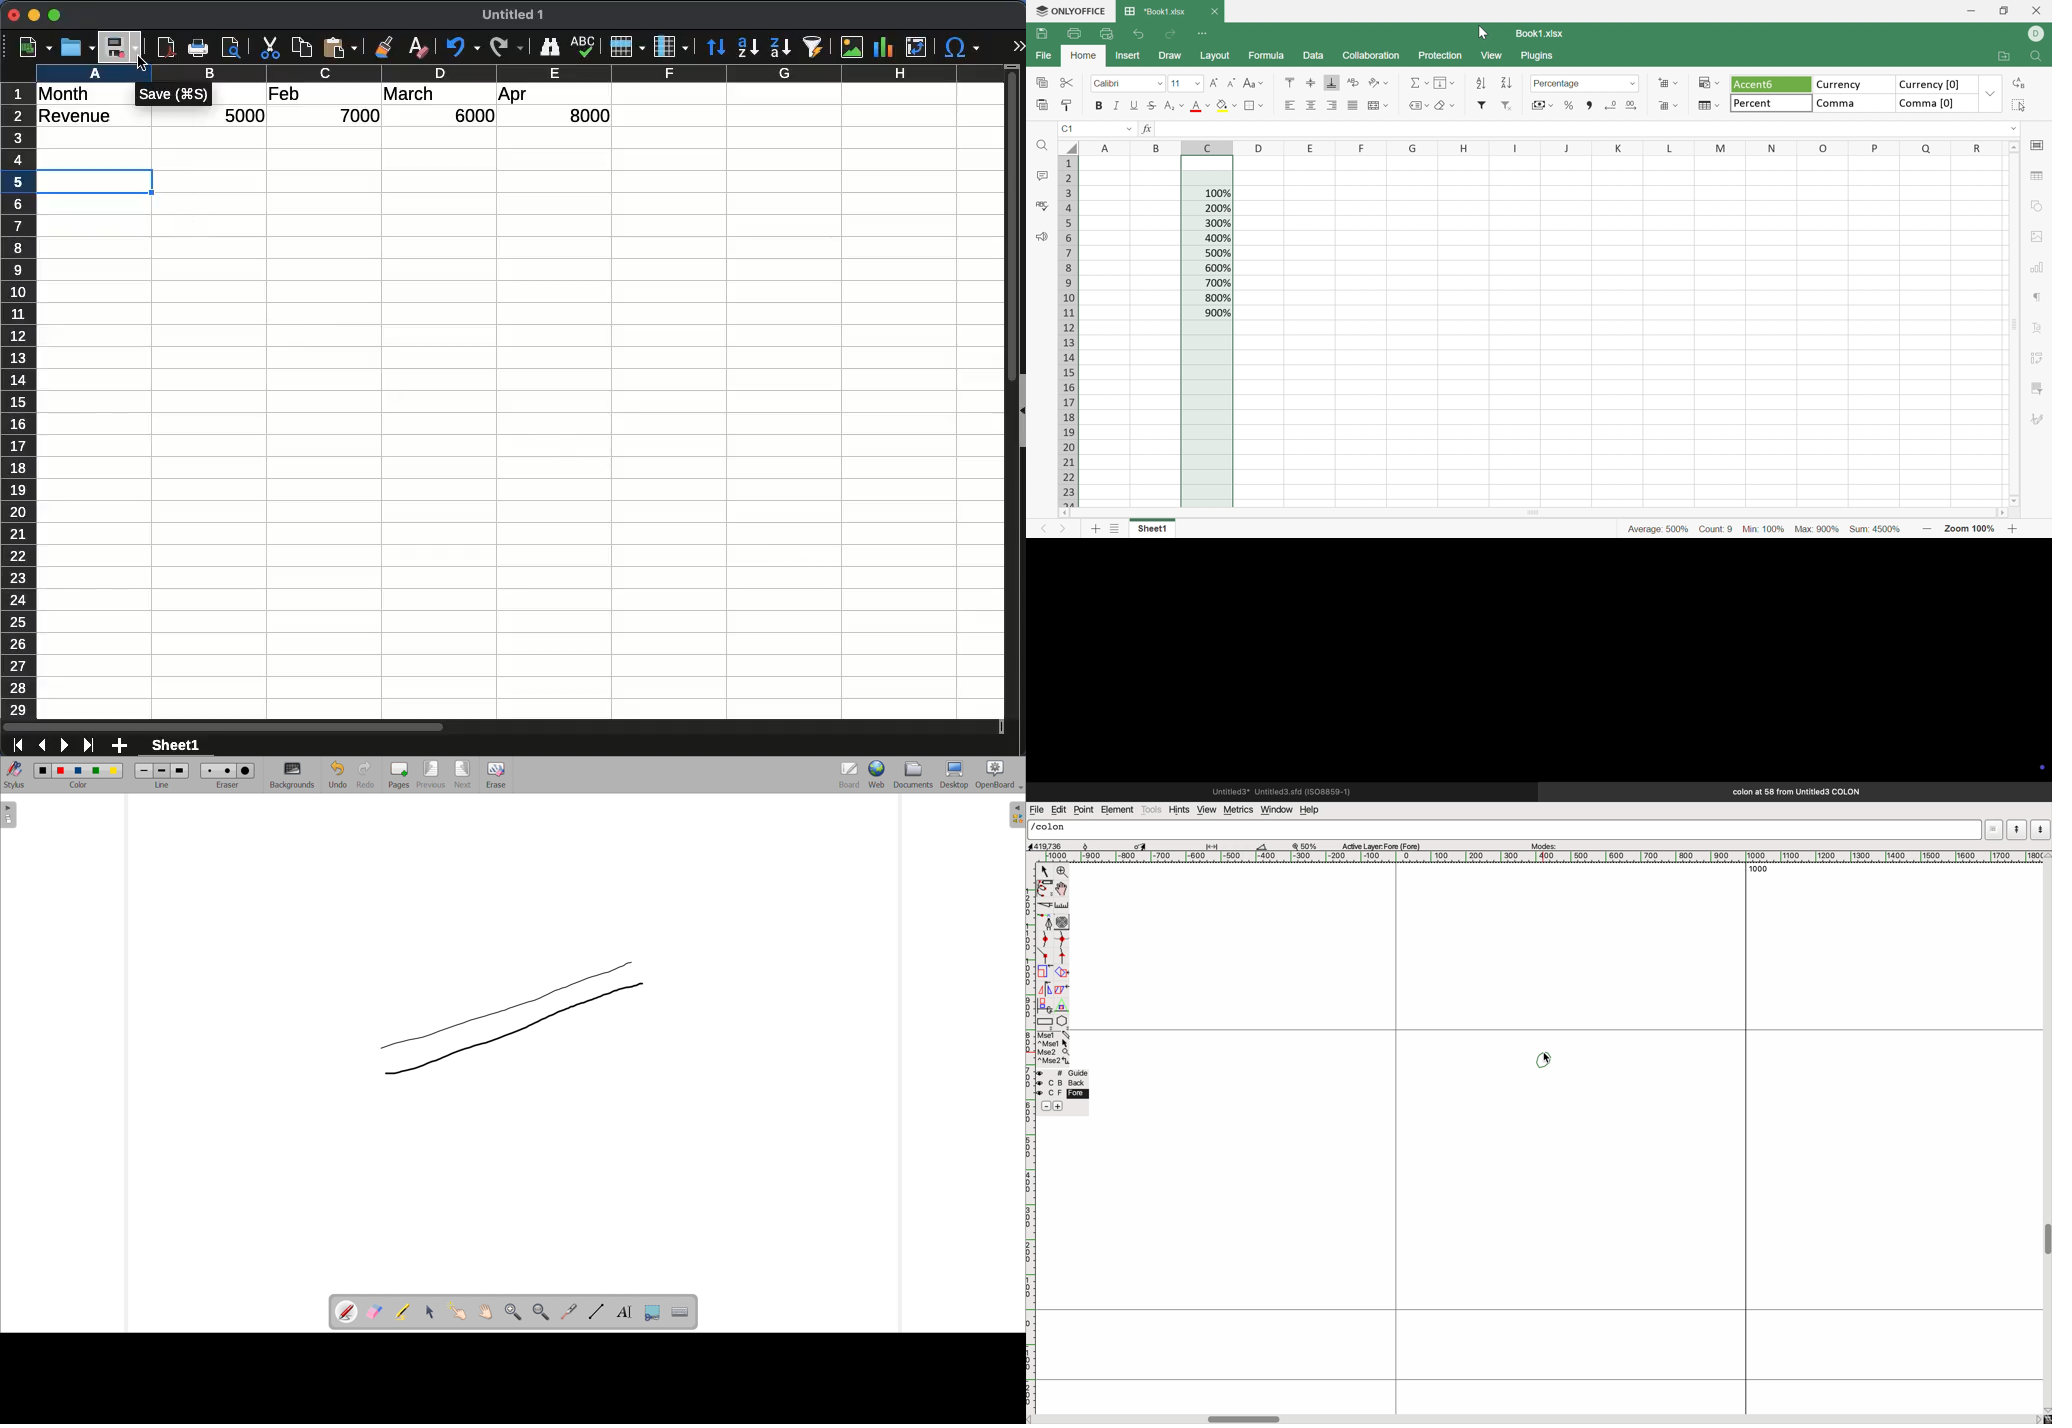  I want to click on I, so click(1513, 147).